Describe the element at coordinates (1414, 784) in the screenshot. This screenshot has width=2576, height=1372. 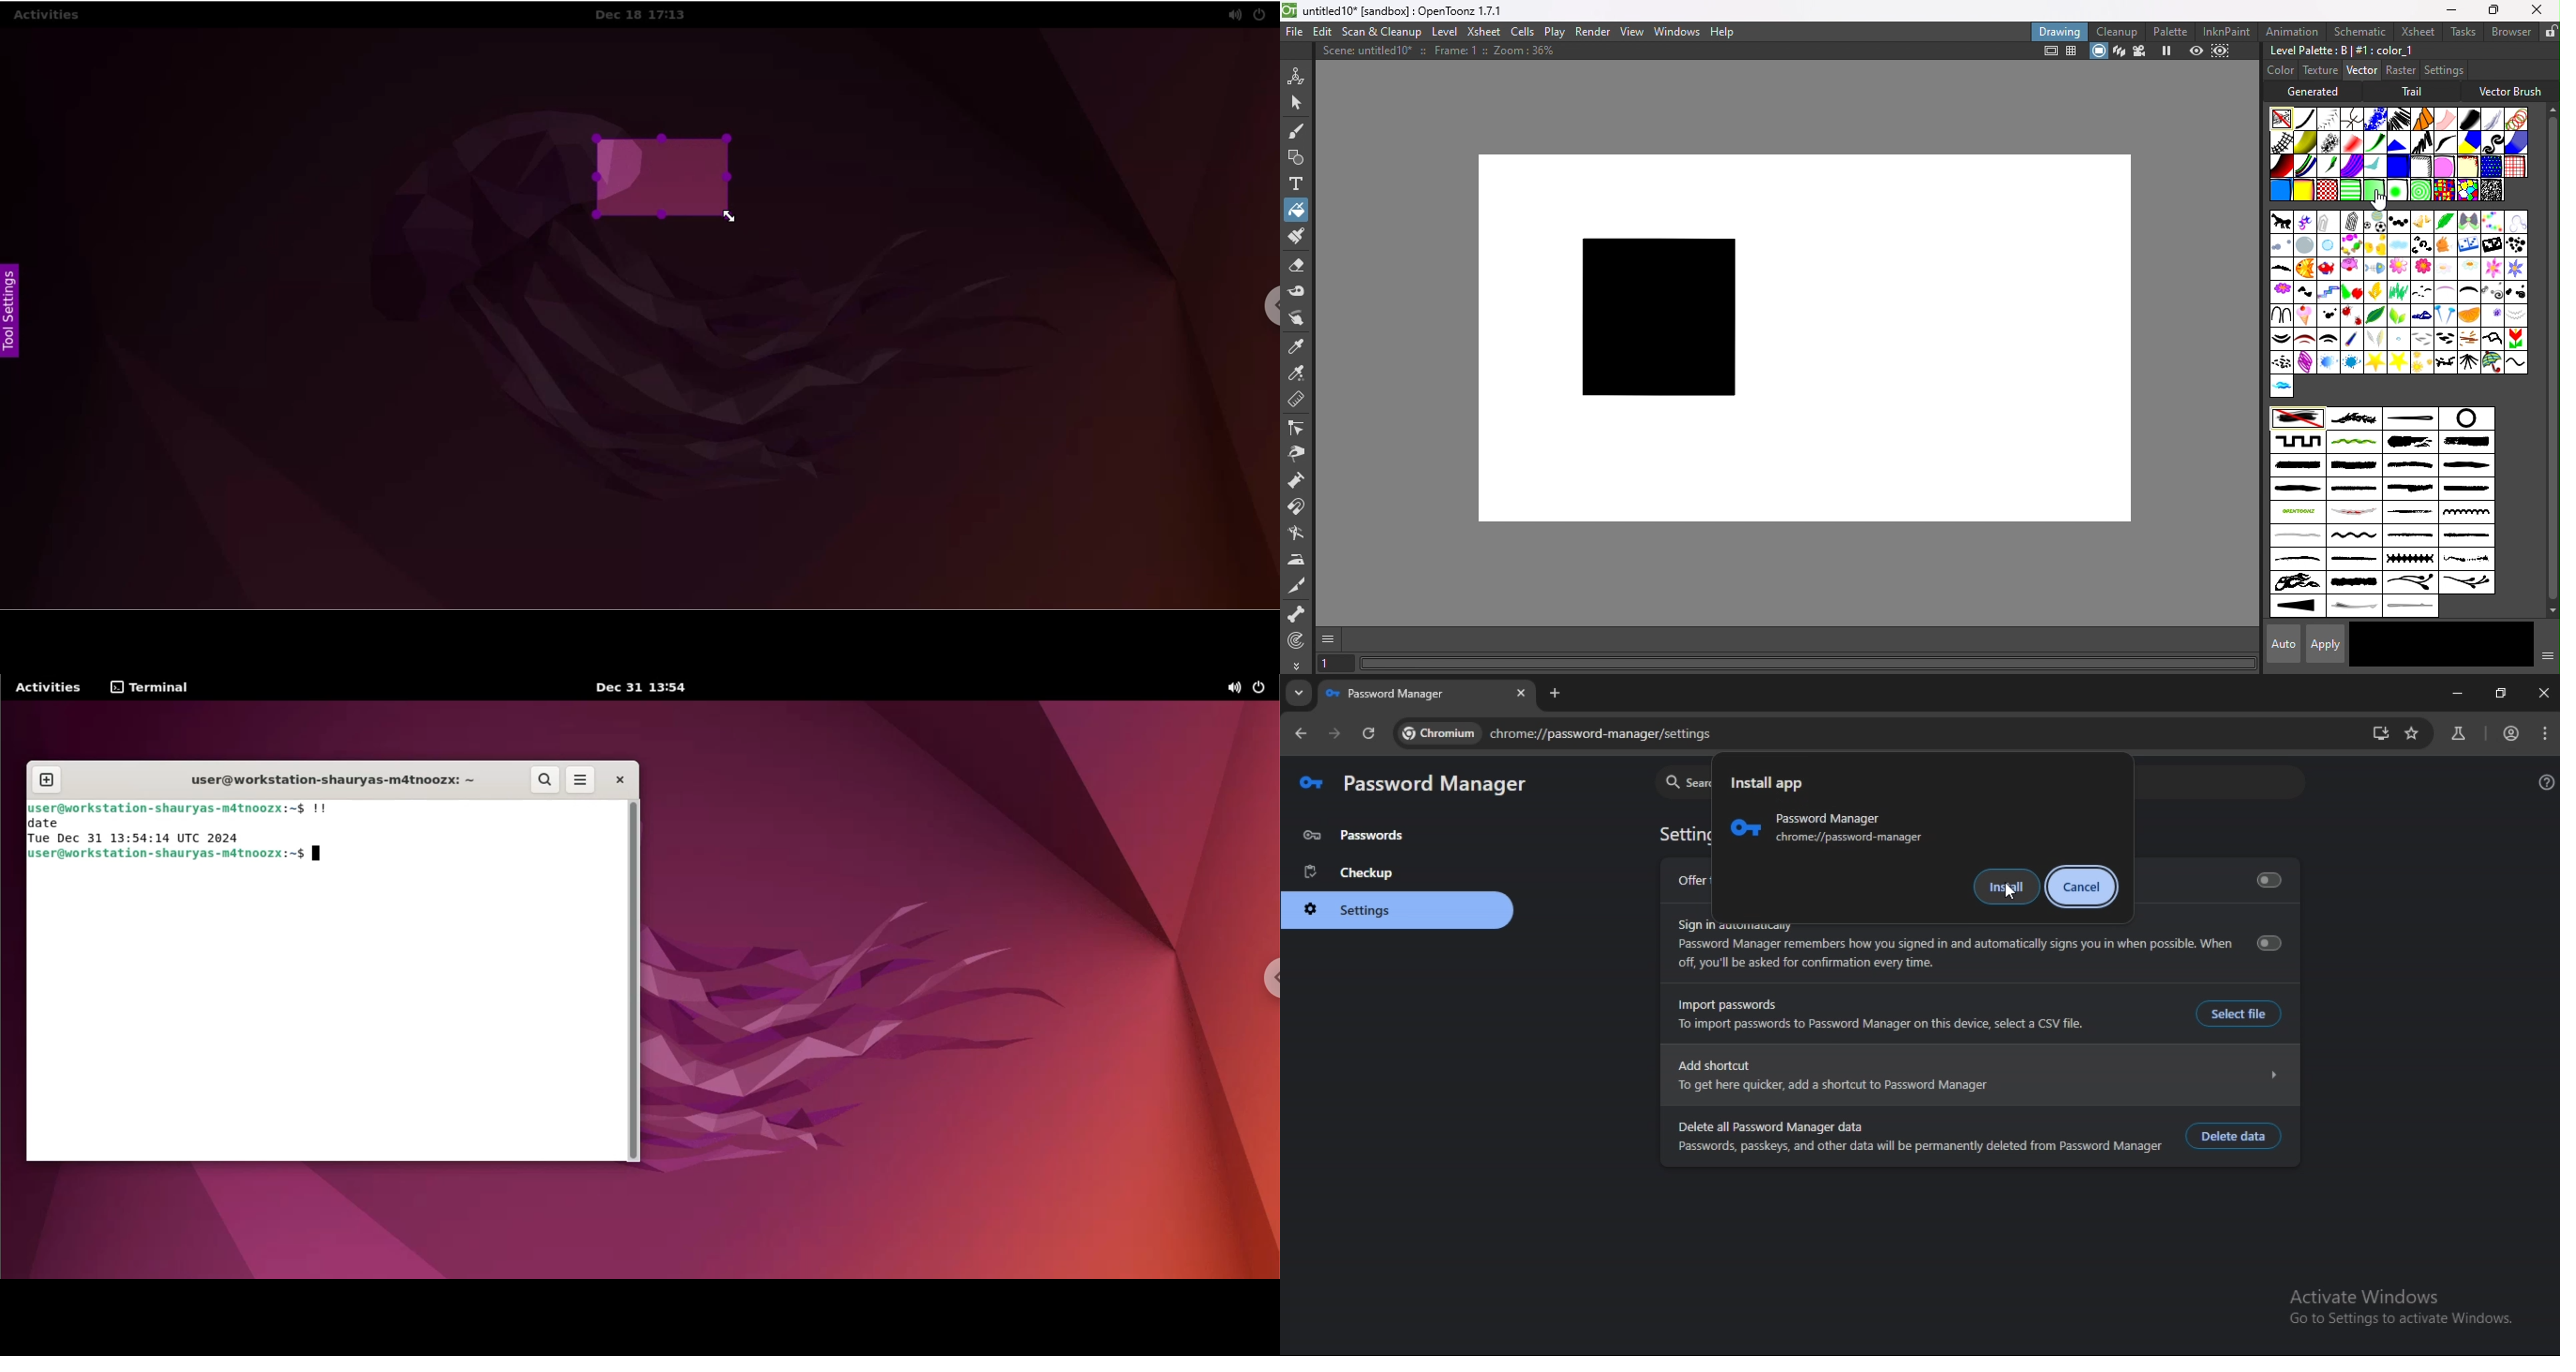
I see `password manager` at that location.